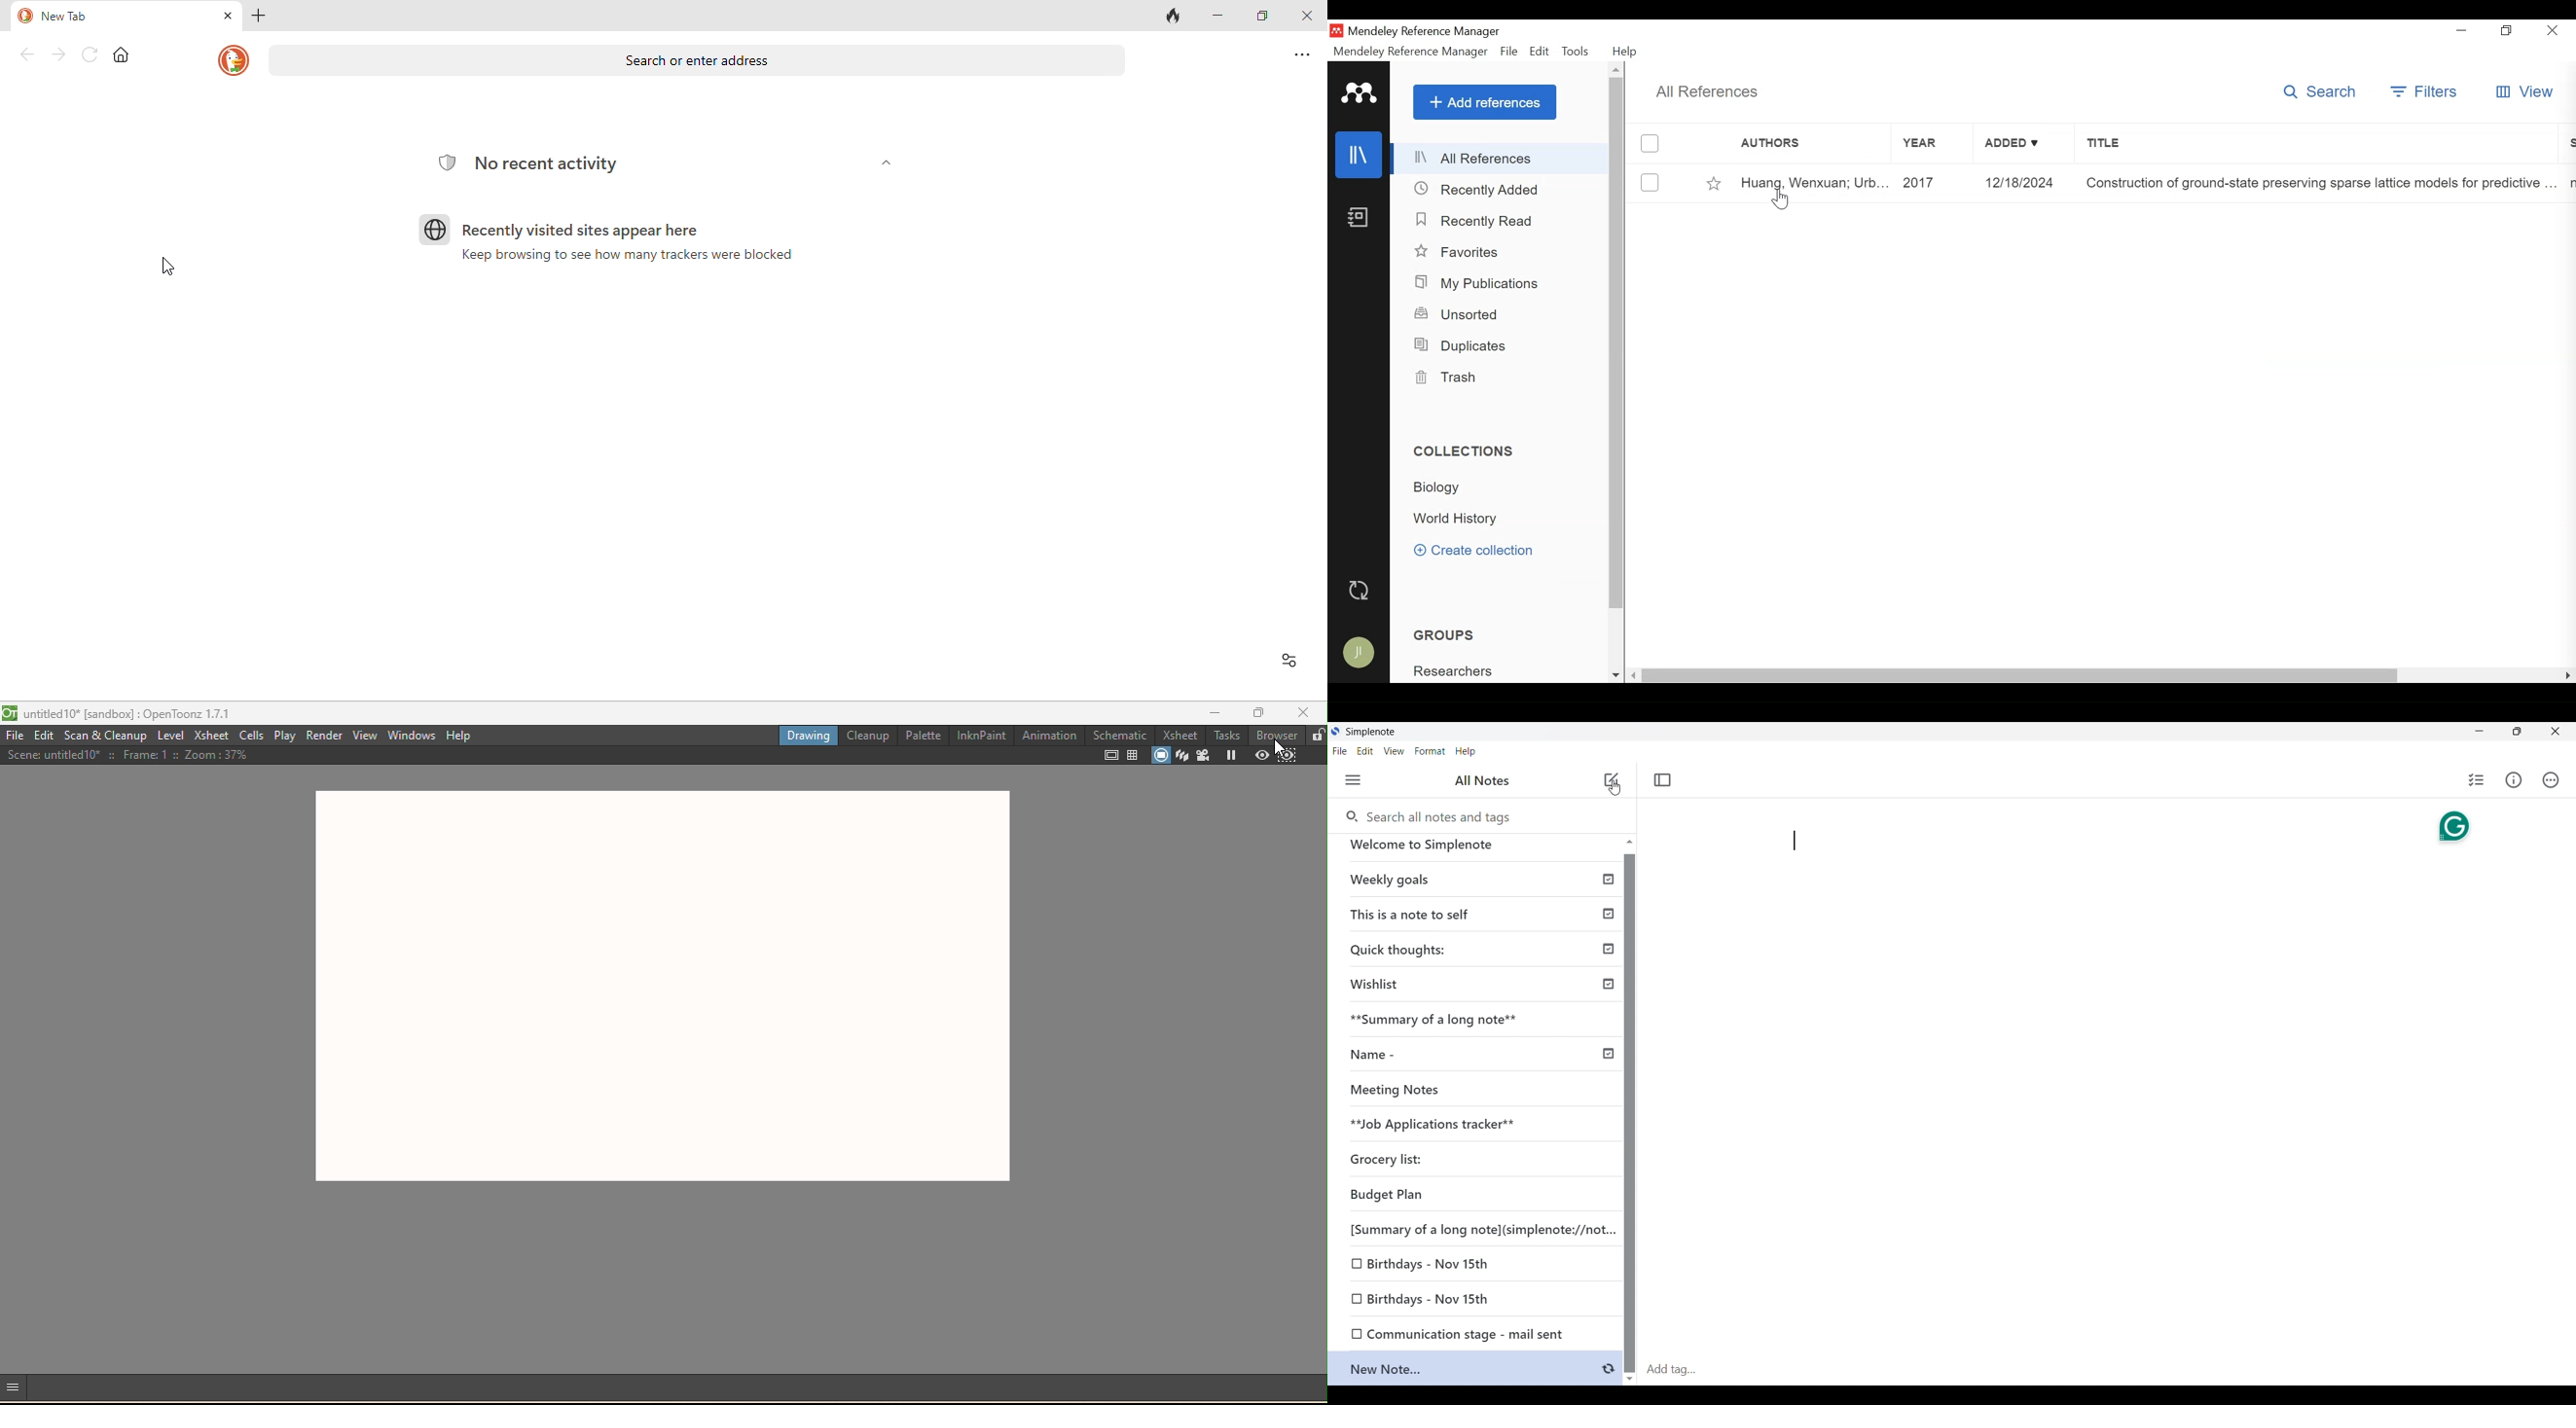 The image size is (2576, 1428). What do you see at coordinates (1370, 732) in the screenshot?
I see `Software name` at bounding box center [1370, 732].